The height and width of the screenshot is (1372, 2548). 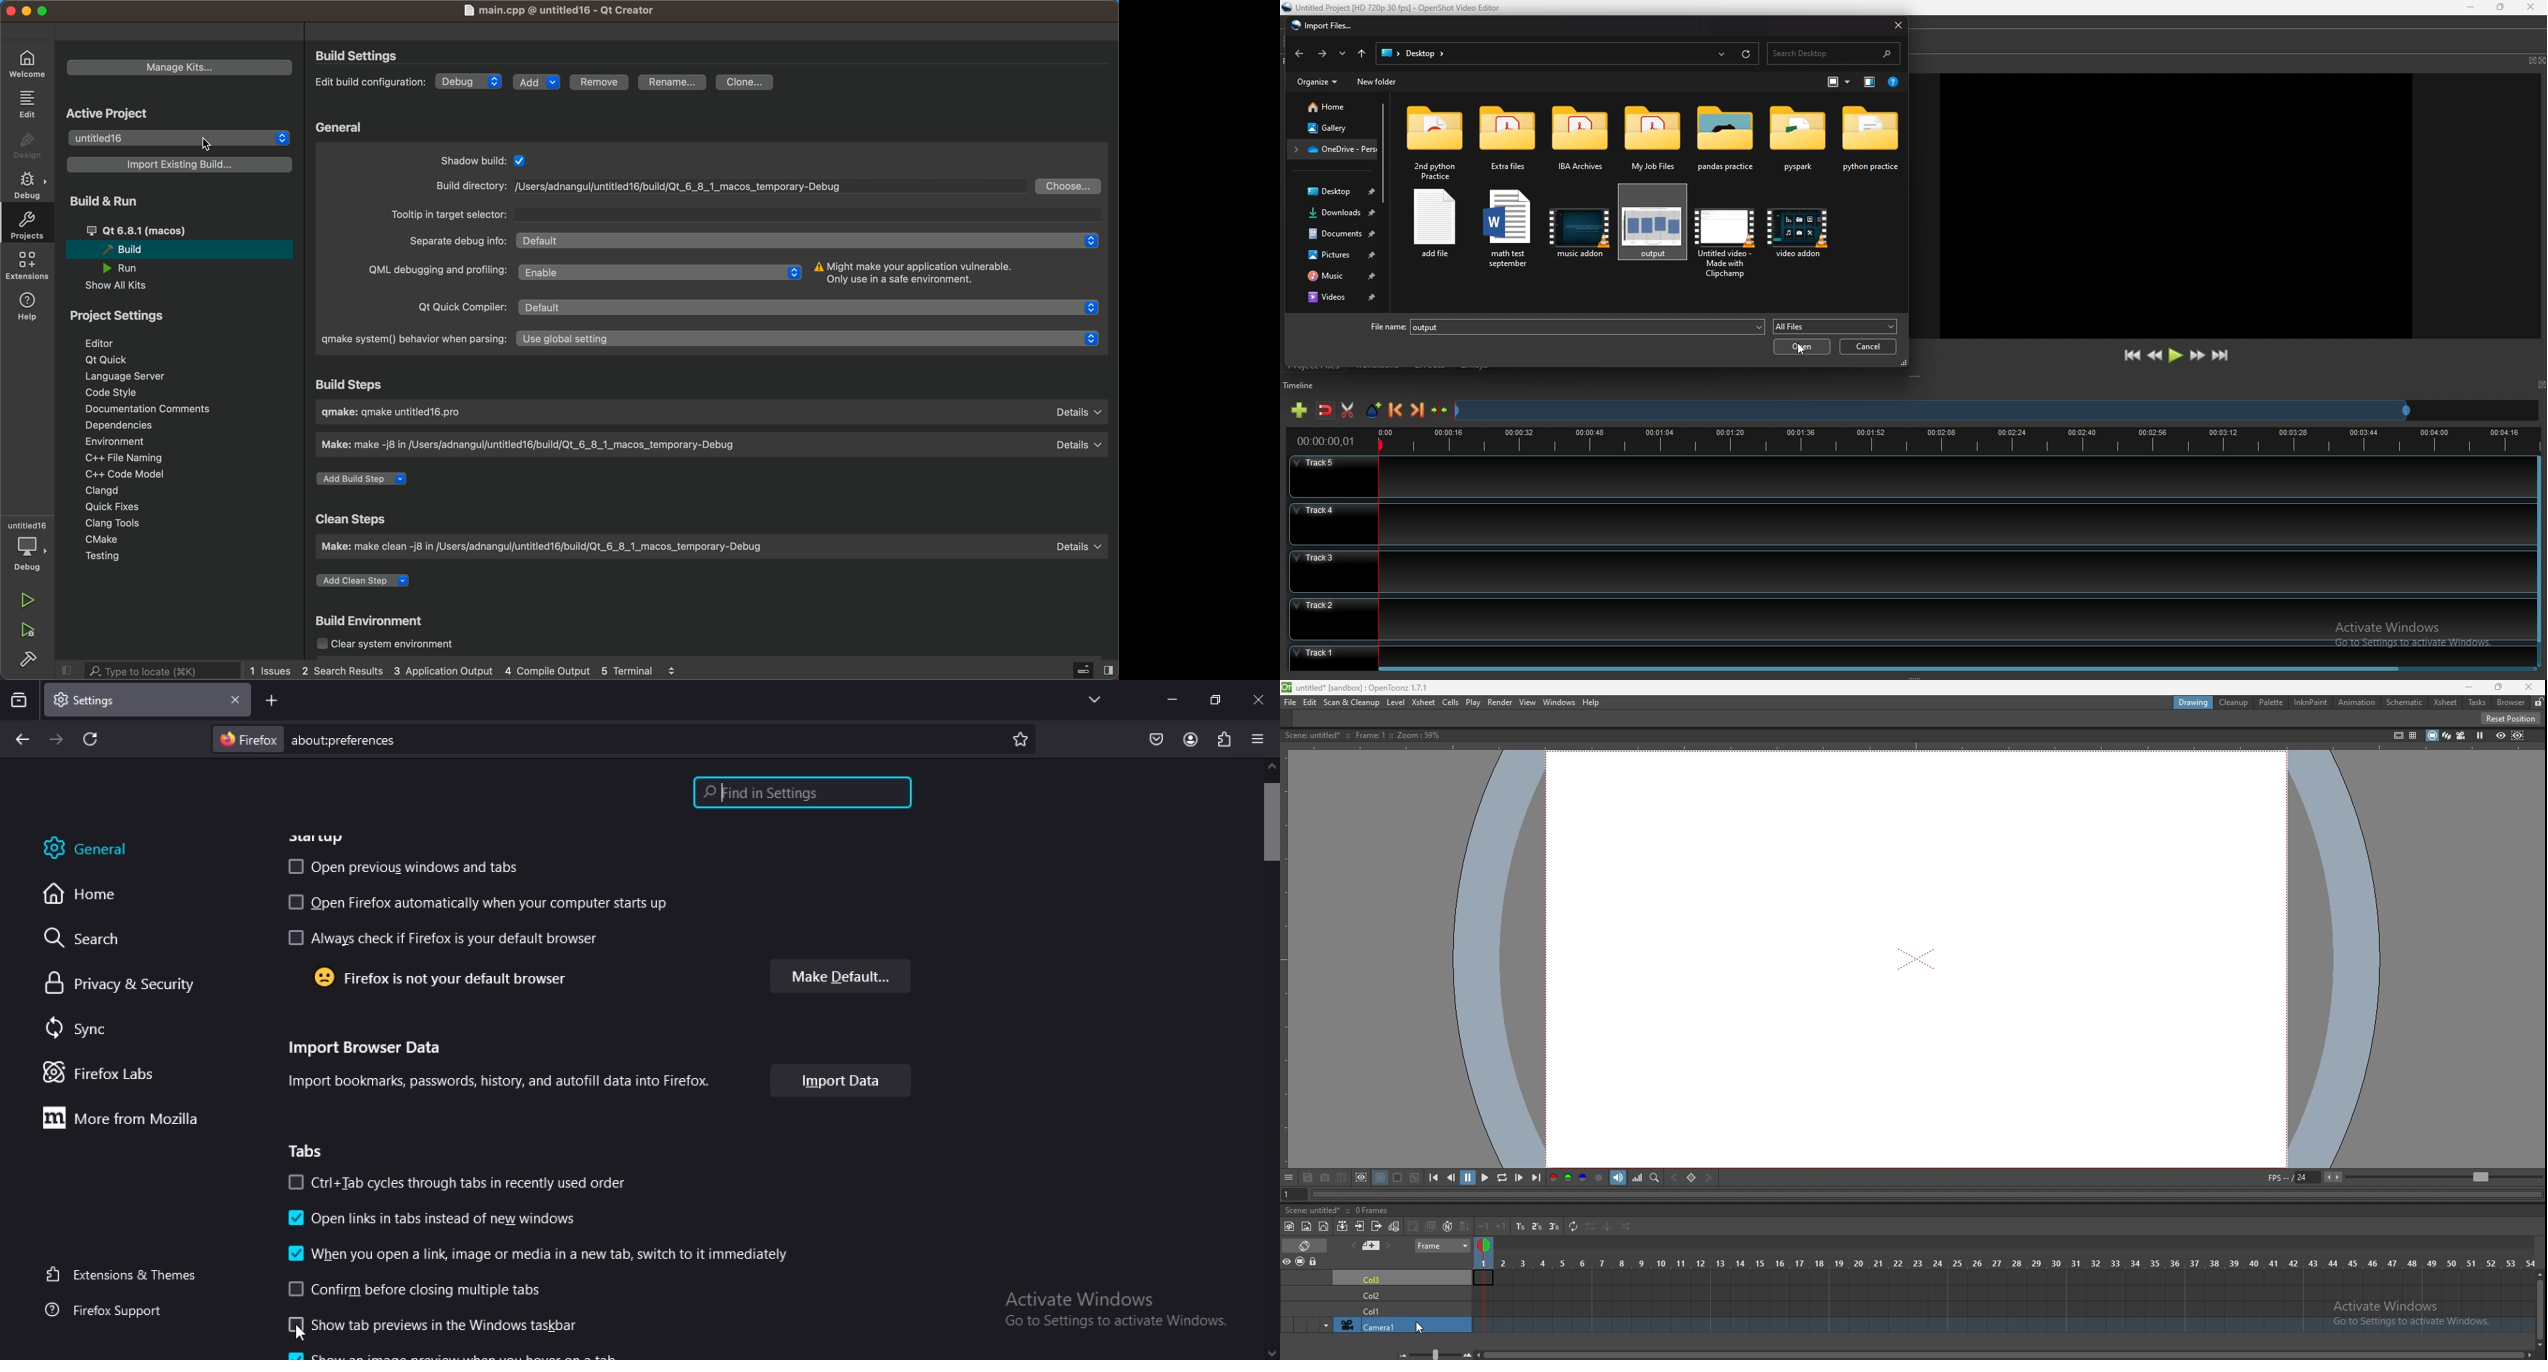 What do you see at coordinates (2398, 735) in the screenshot?
I see `safe area` at bounding box center [2398, 735].